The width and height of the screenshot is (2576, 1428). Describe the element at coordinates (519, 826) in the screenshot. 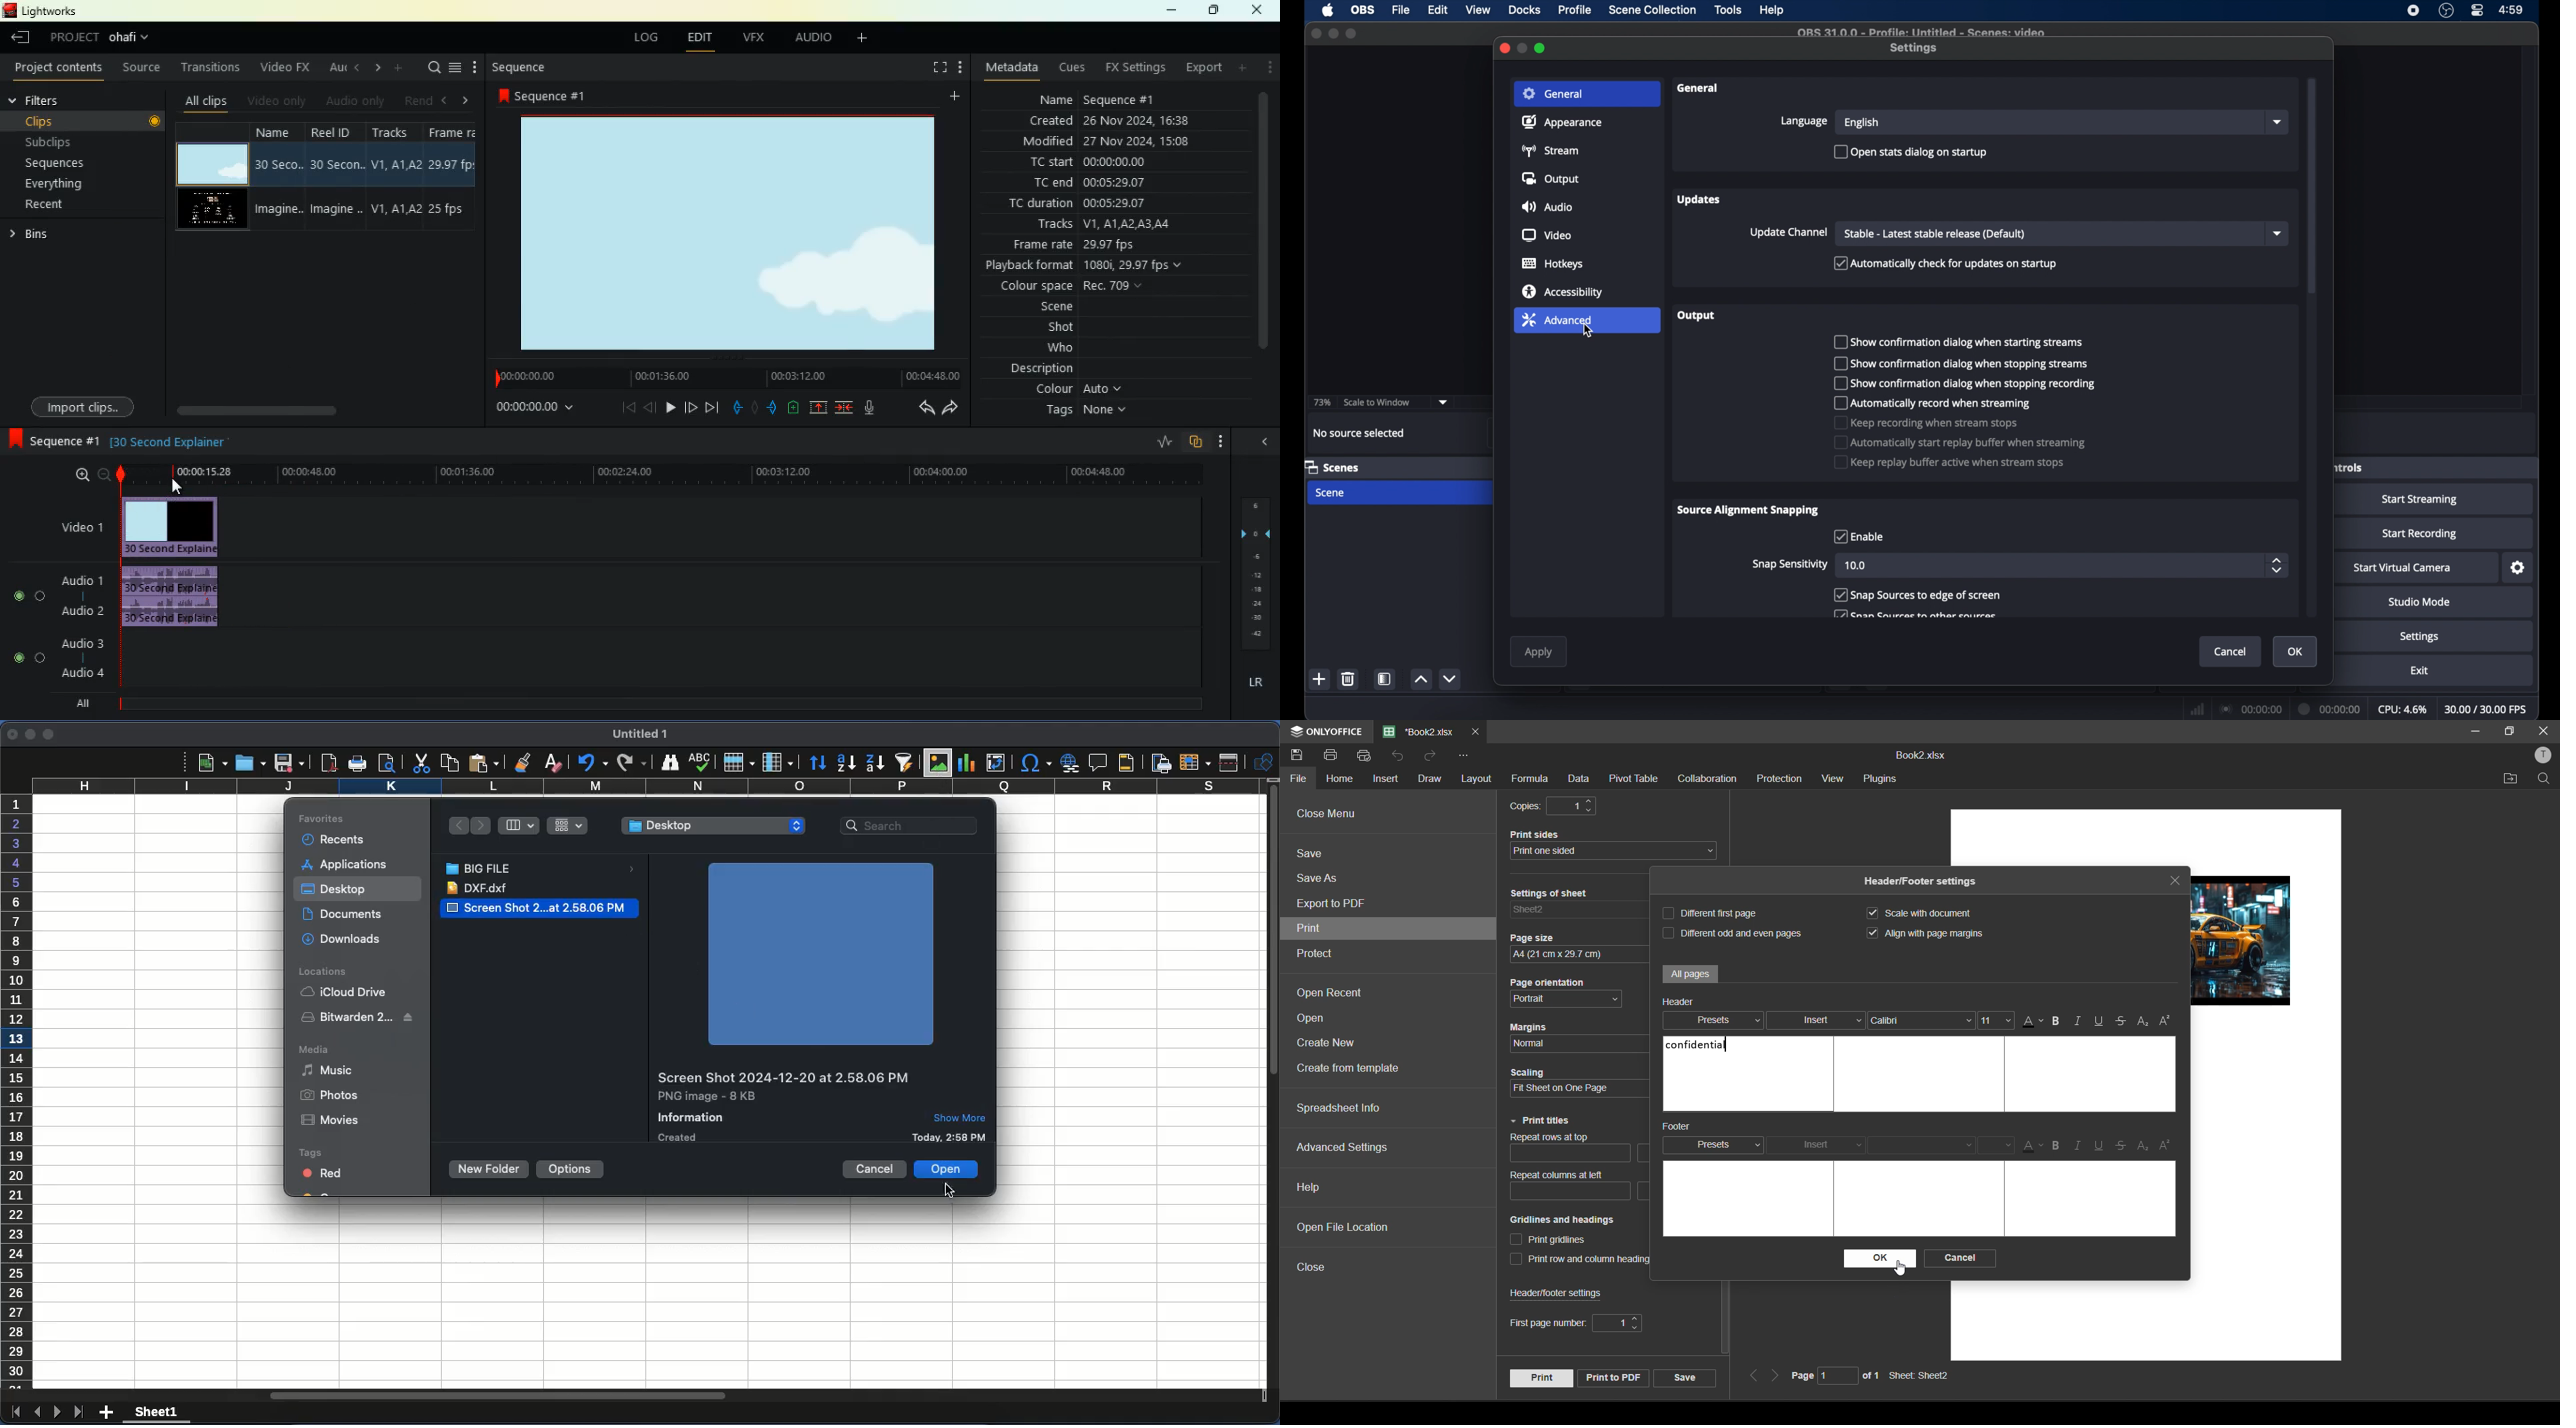

I see `column` at that location.